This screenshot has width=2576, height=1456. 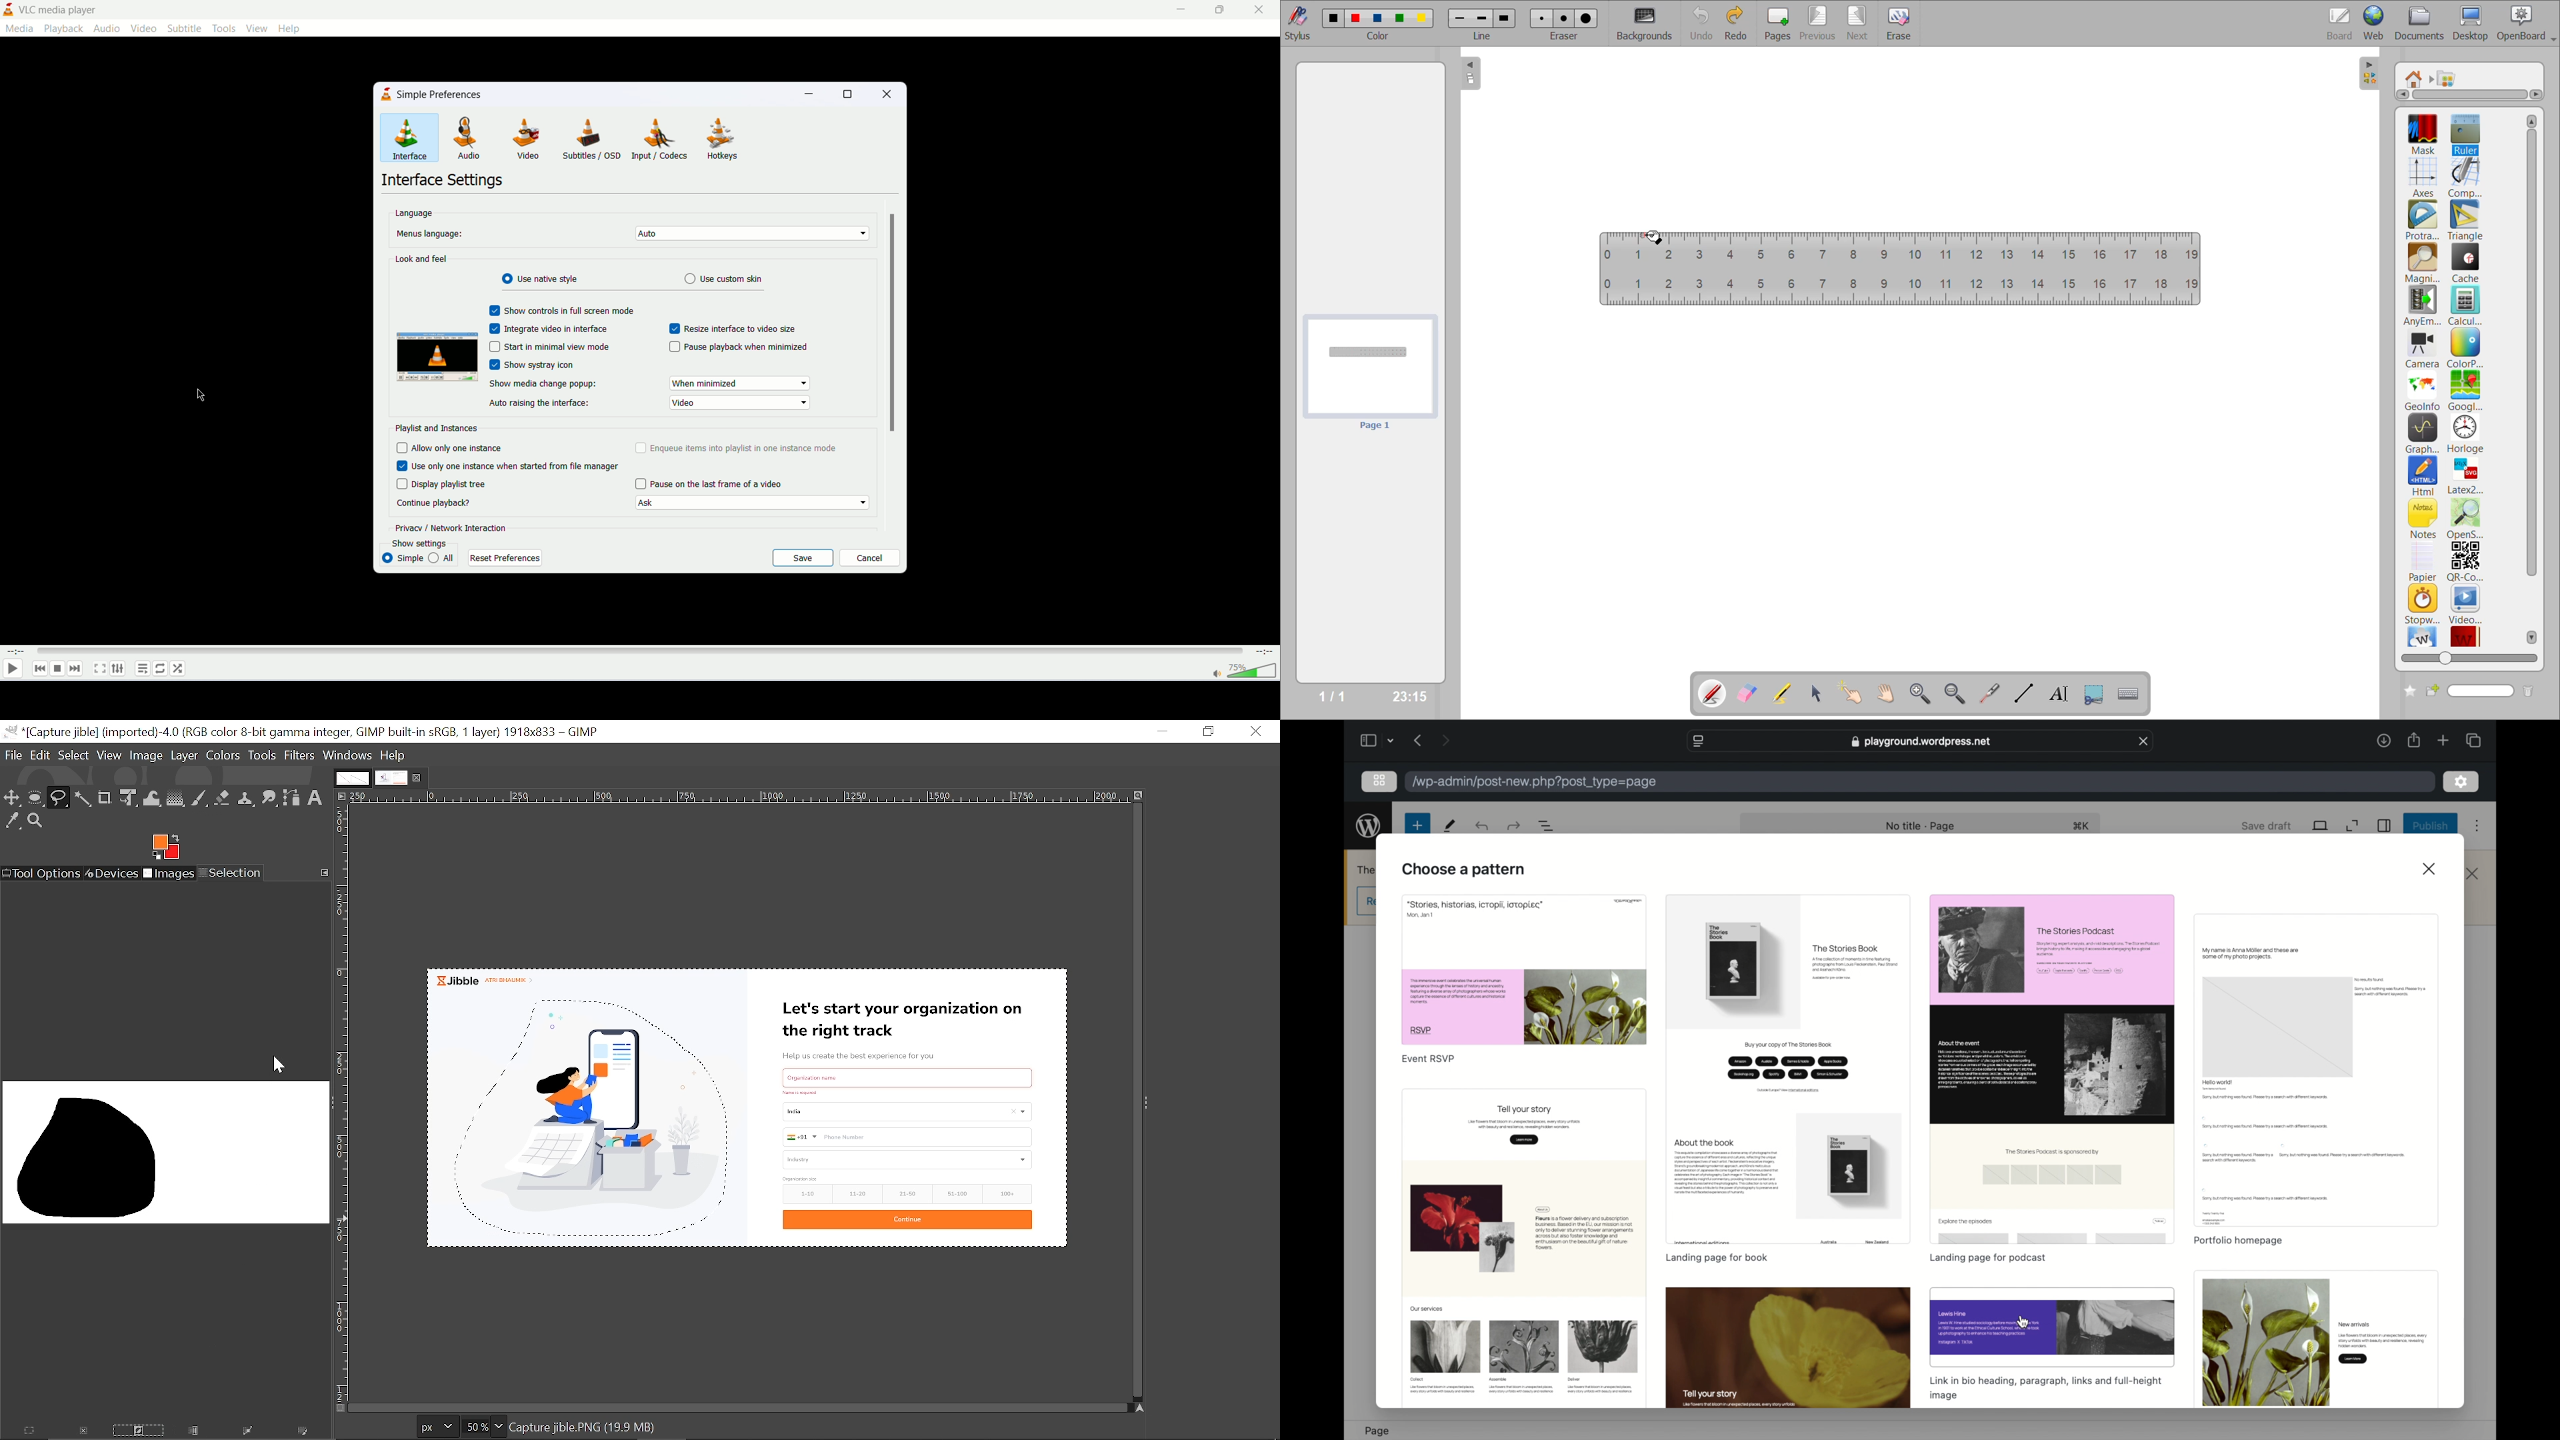 I want to click on Playlist and instances, so click(x=442, y=429).